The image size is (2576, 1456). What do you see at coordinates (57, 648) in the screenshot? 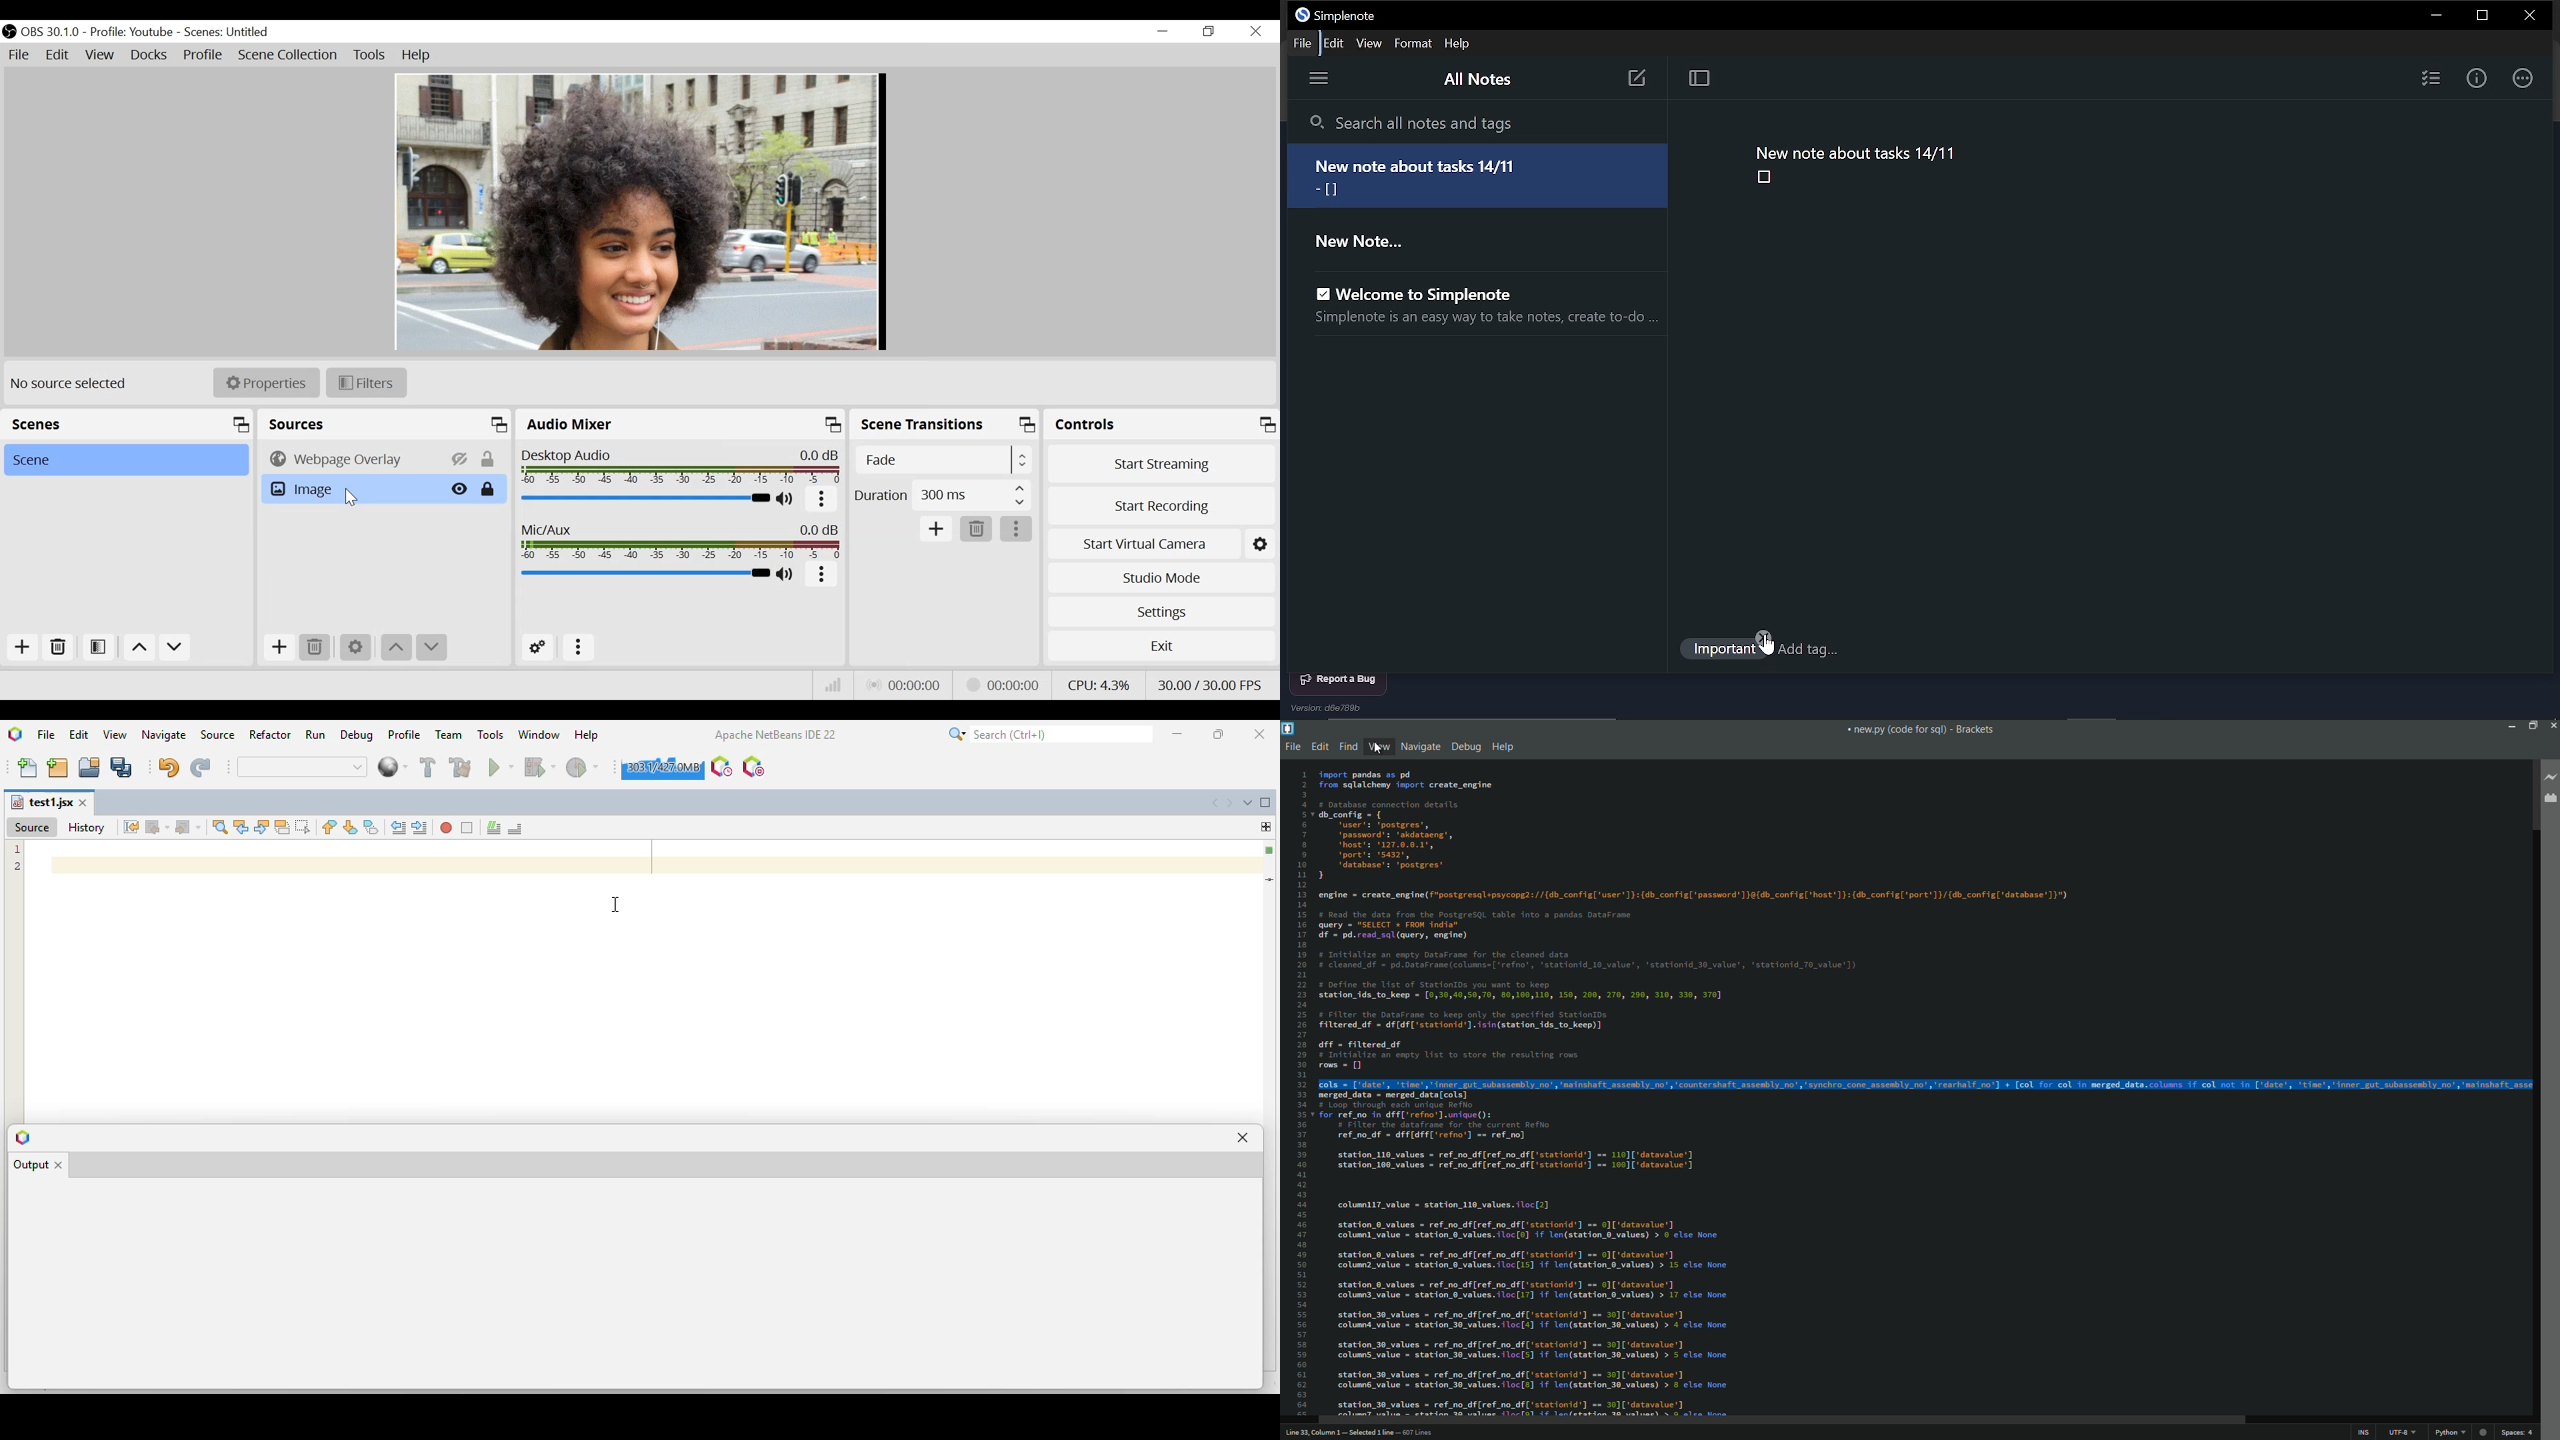
I see `Delete` at bounding box center [57, 648].